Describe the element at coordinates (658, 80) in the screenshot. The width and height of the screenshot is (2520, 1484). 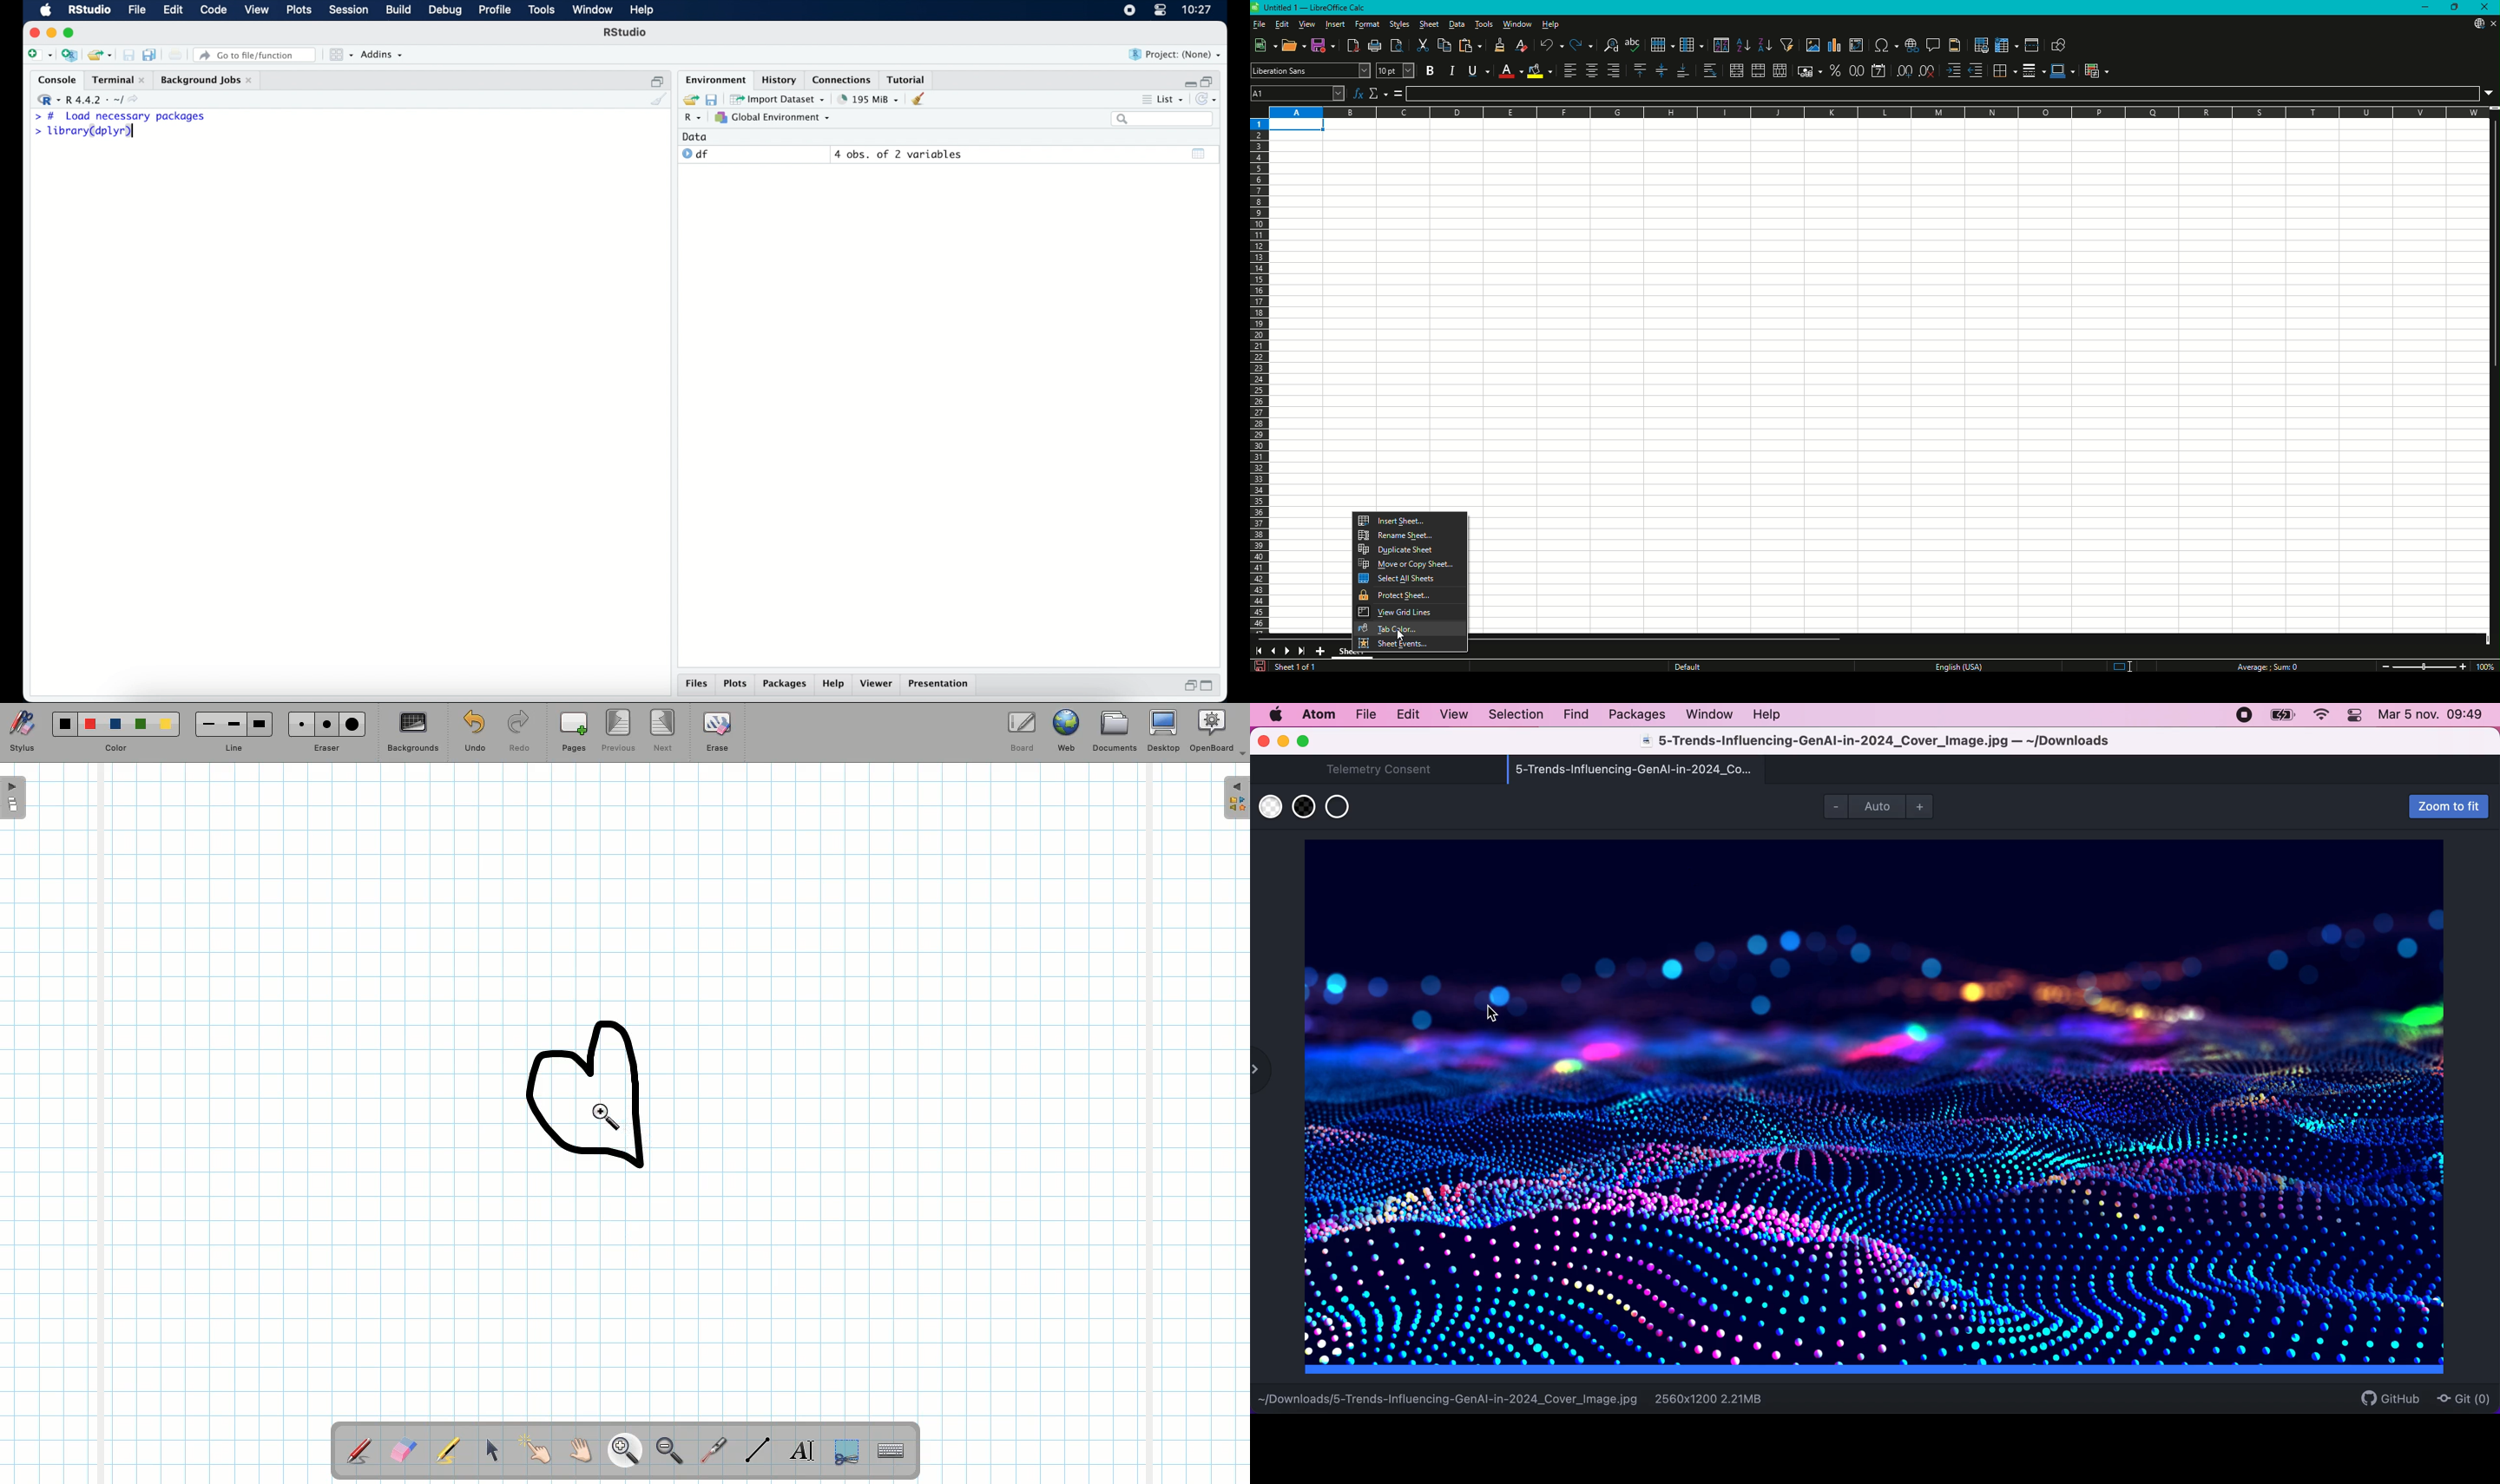
I see `restore down` at that location.